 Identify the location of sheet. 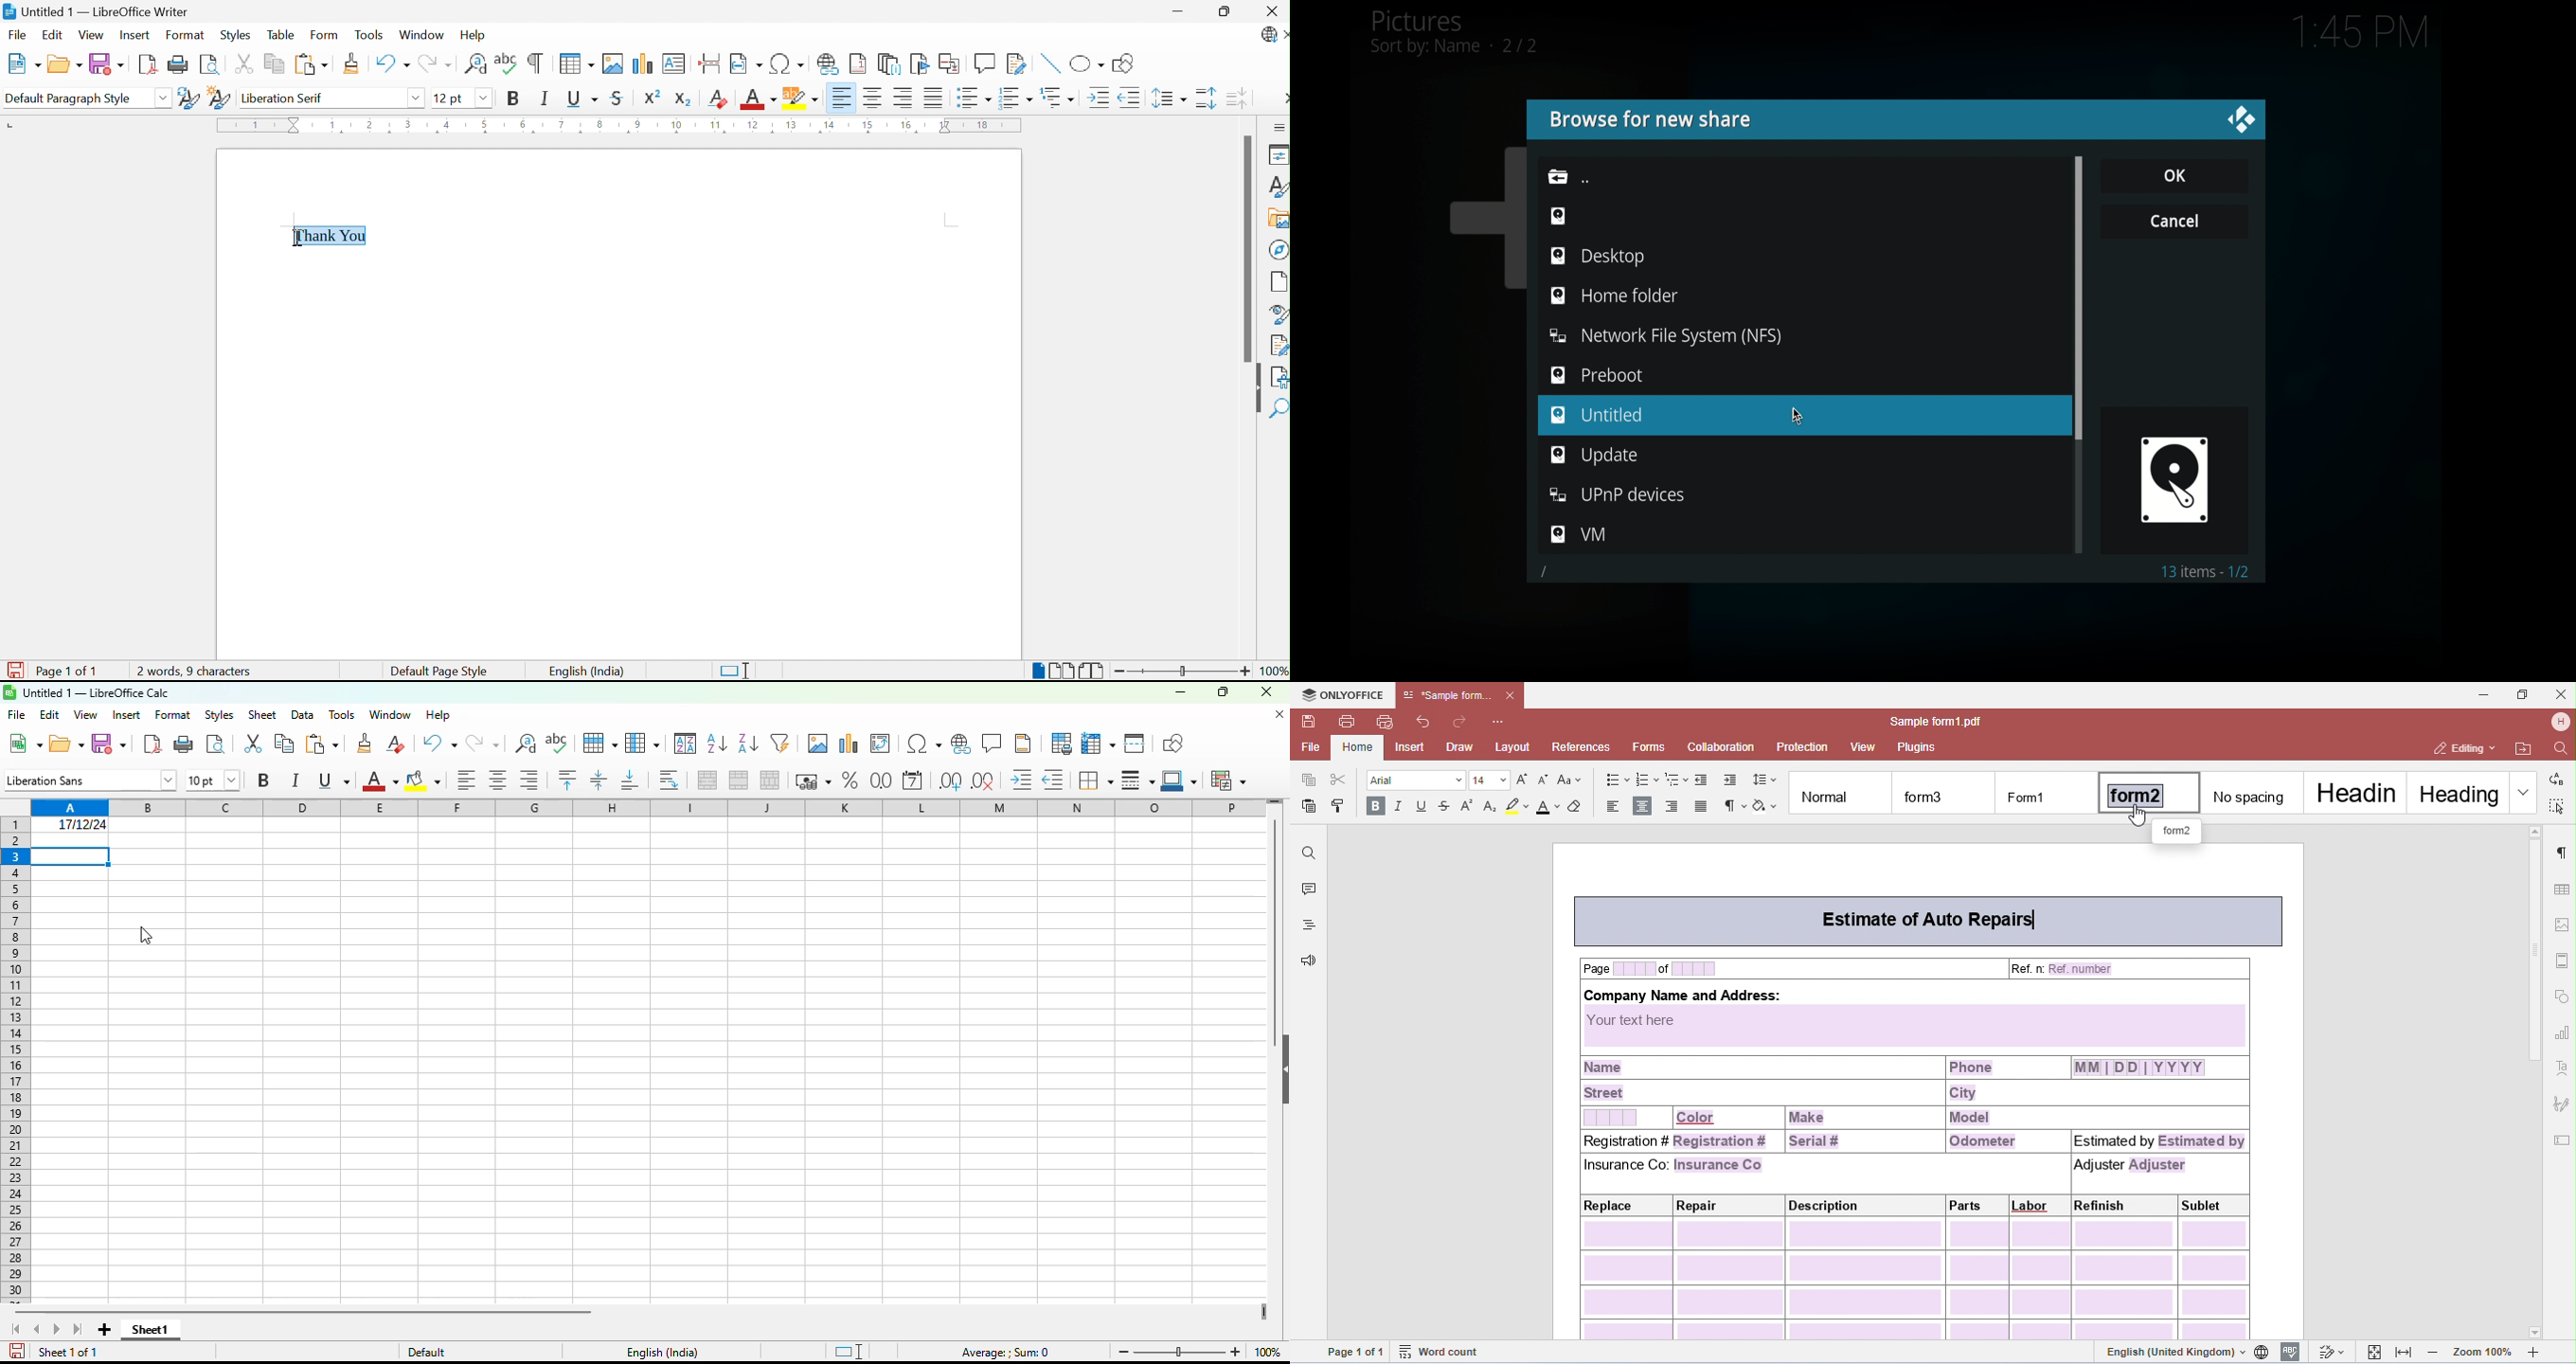
(263, 715).